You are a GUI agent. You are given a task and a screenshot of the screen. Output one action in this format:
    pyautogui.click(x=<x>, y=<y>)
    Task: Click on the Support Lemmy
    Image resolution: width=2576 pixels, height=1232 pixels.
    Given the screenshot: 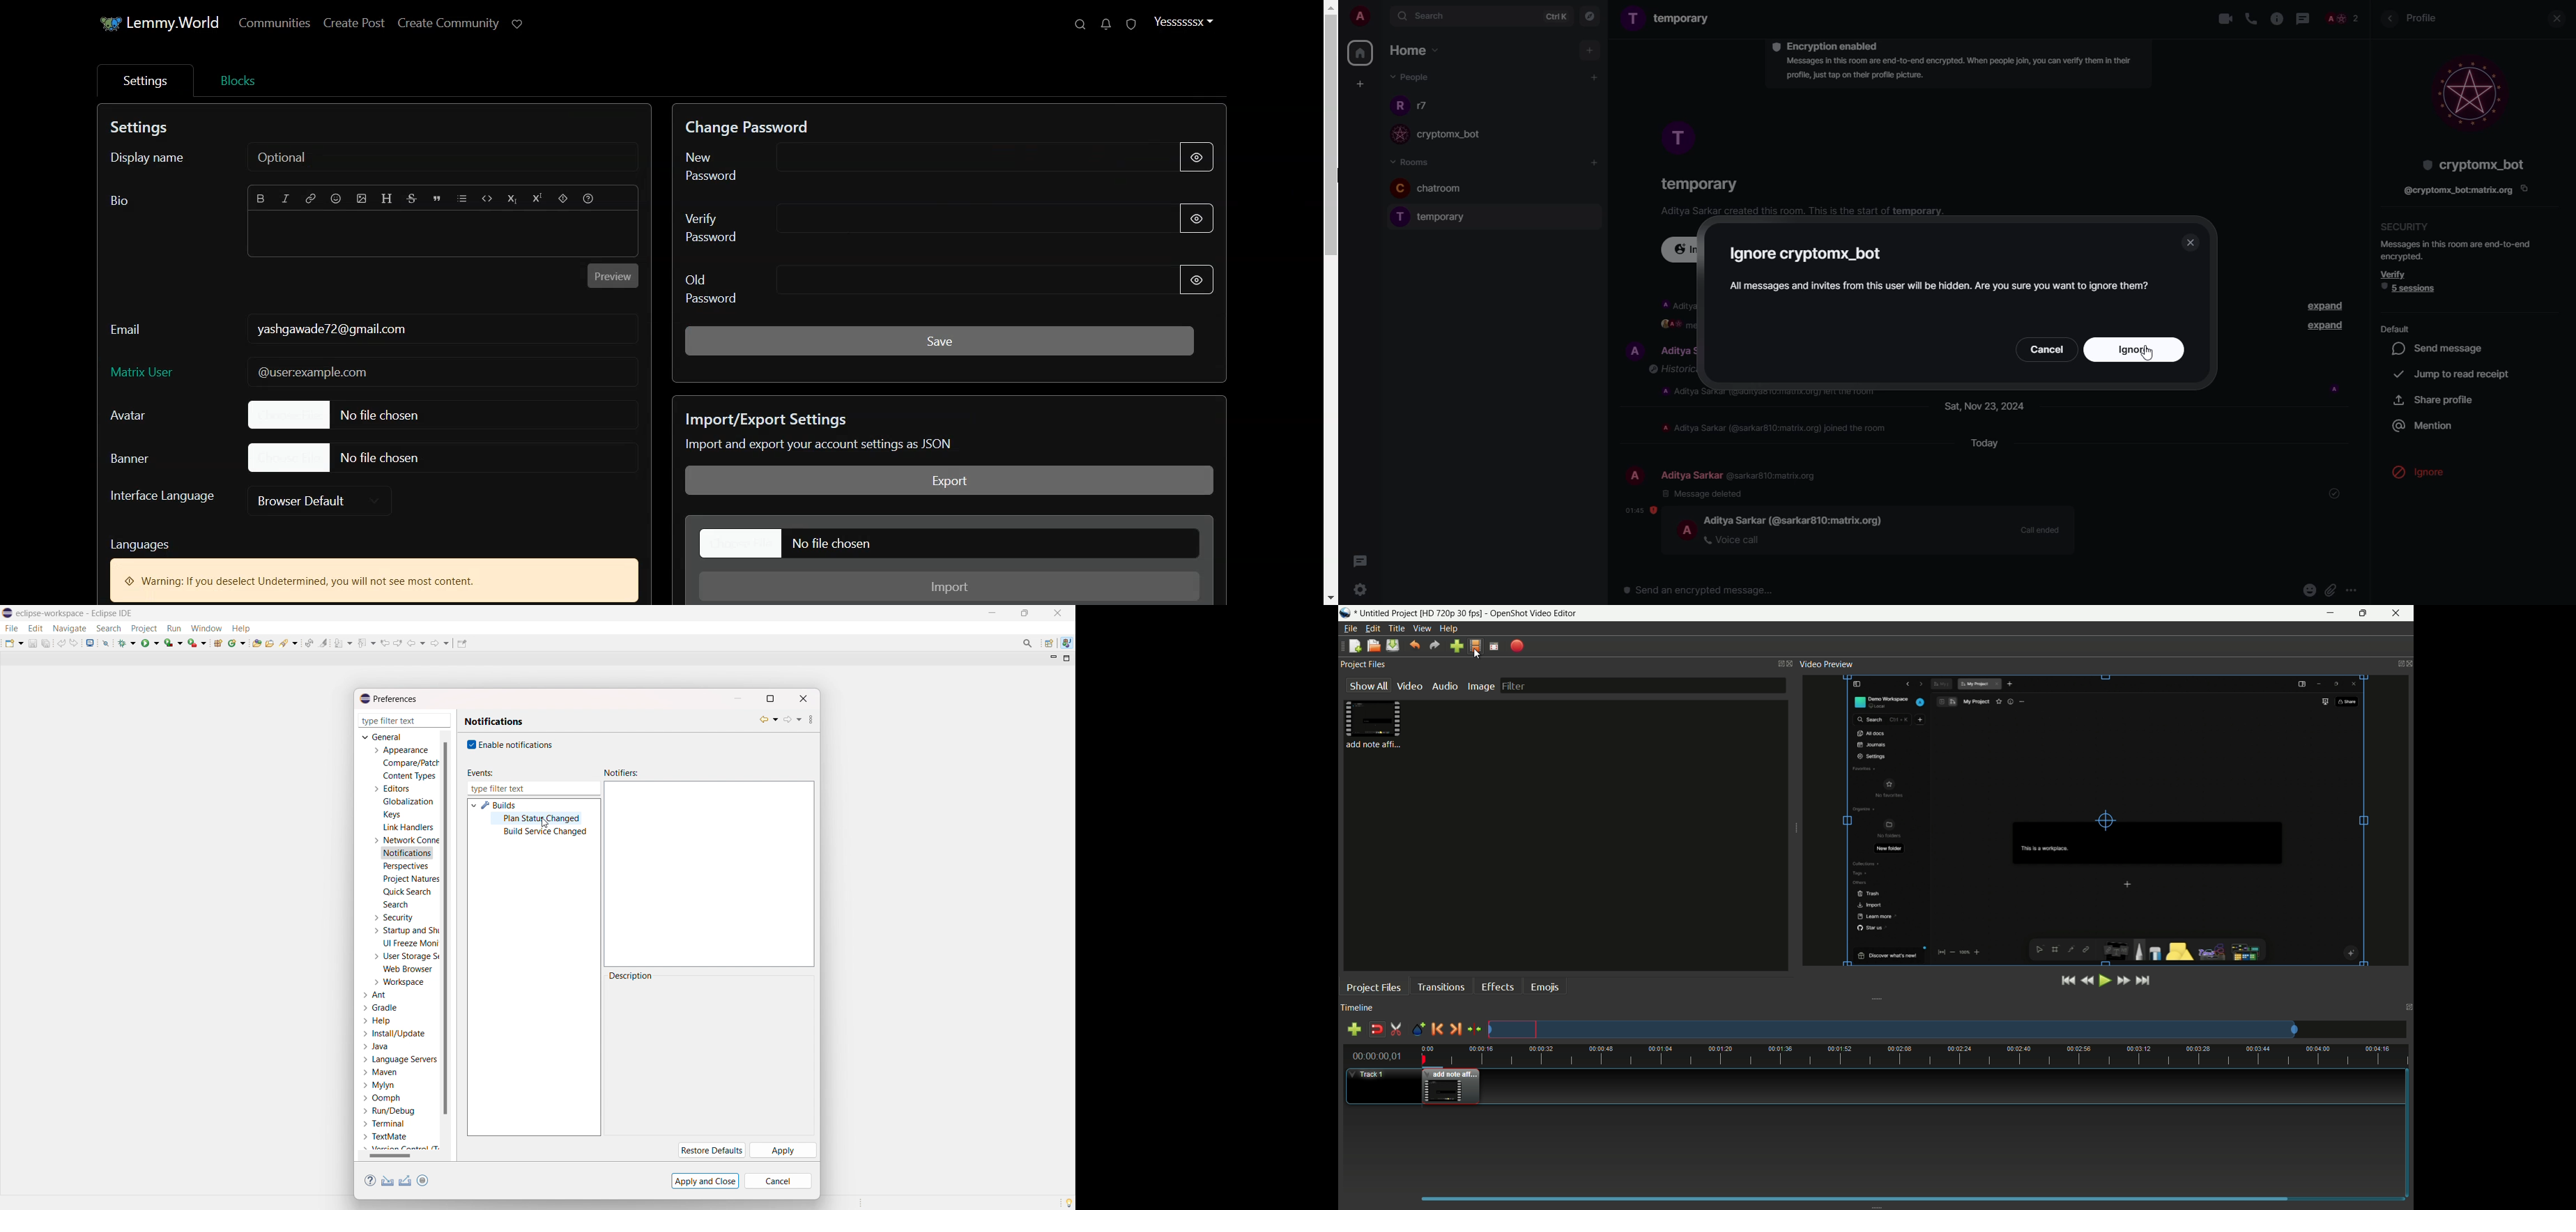 What is the action you would take?
    pyautogui.click(x=519, y=24)
    